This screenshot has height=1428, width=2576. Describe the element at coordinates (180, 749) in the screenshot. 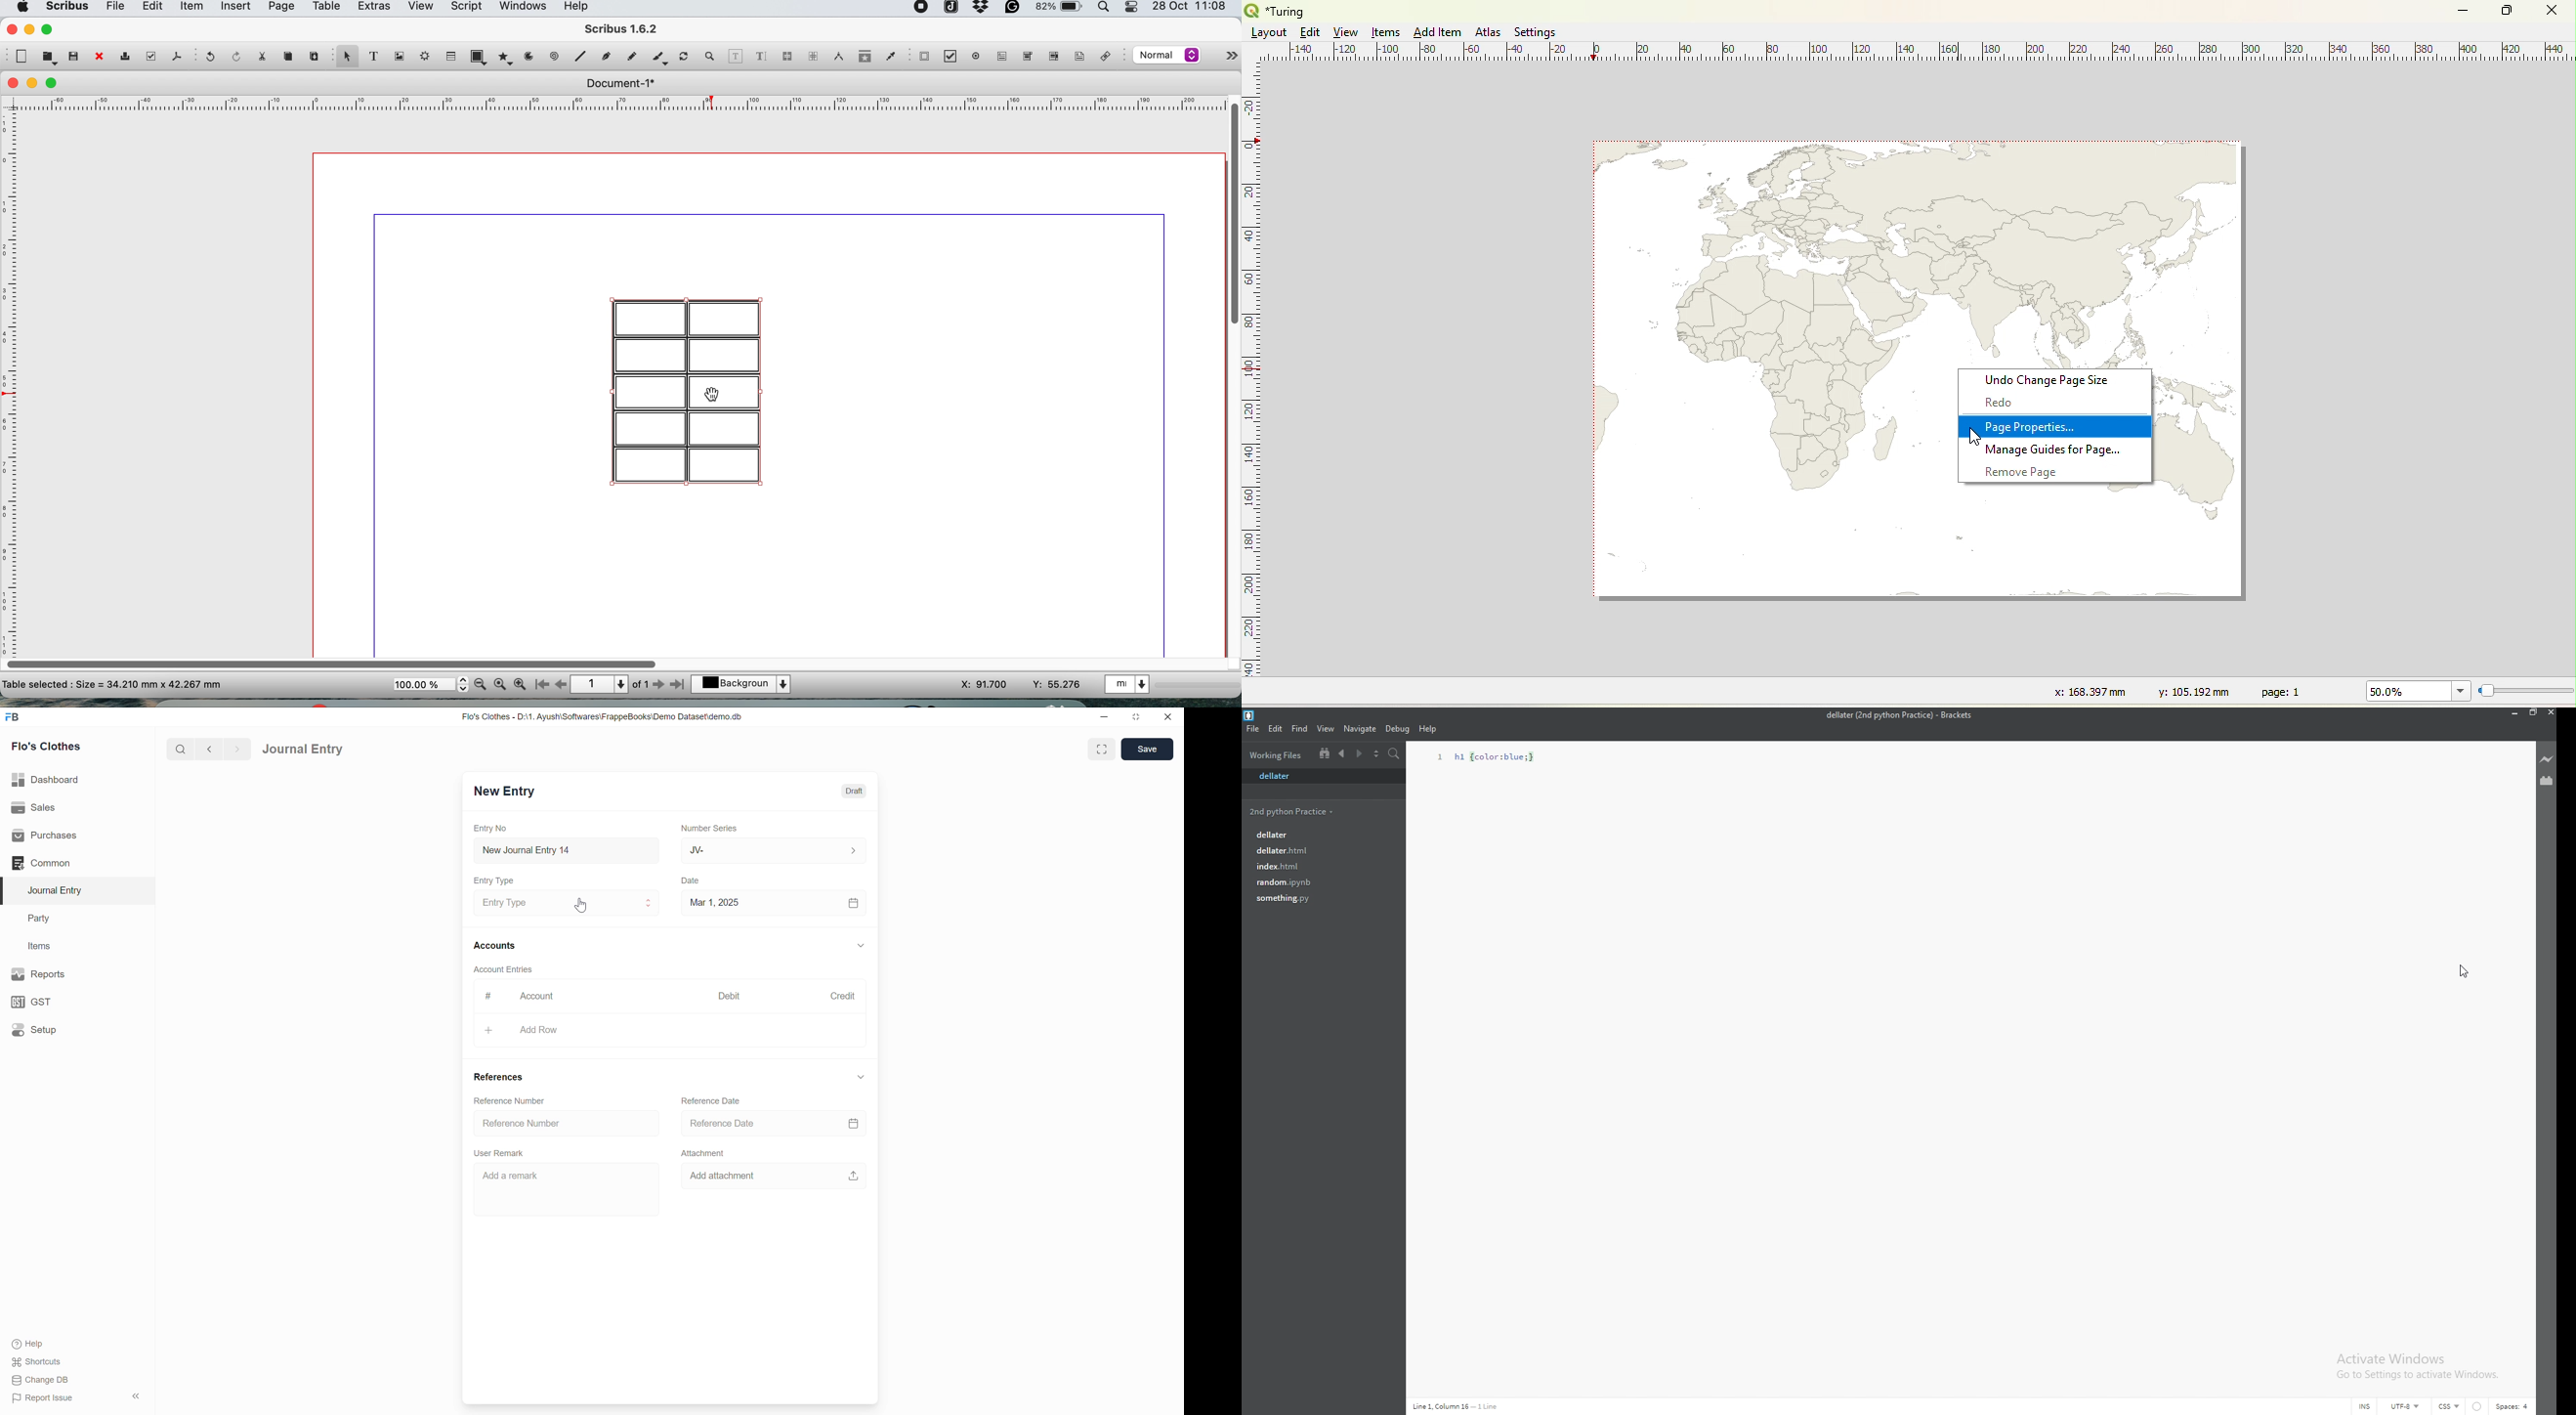

I see `search` at that location.